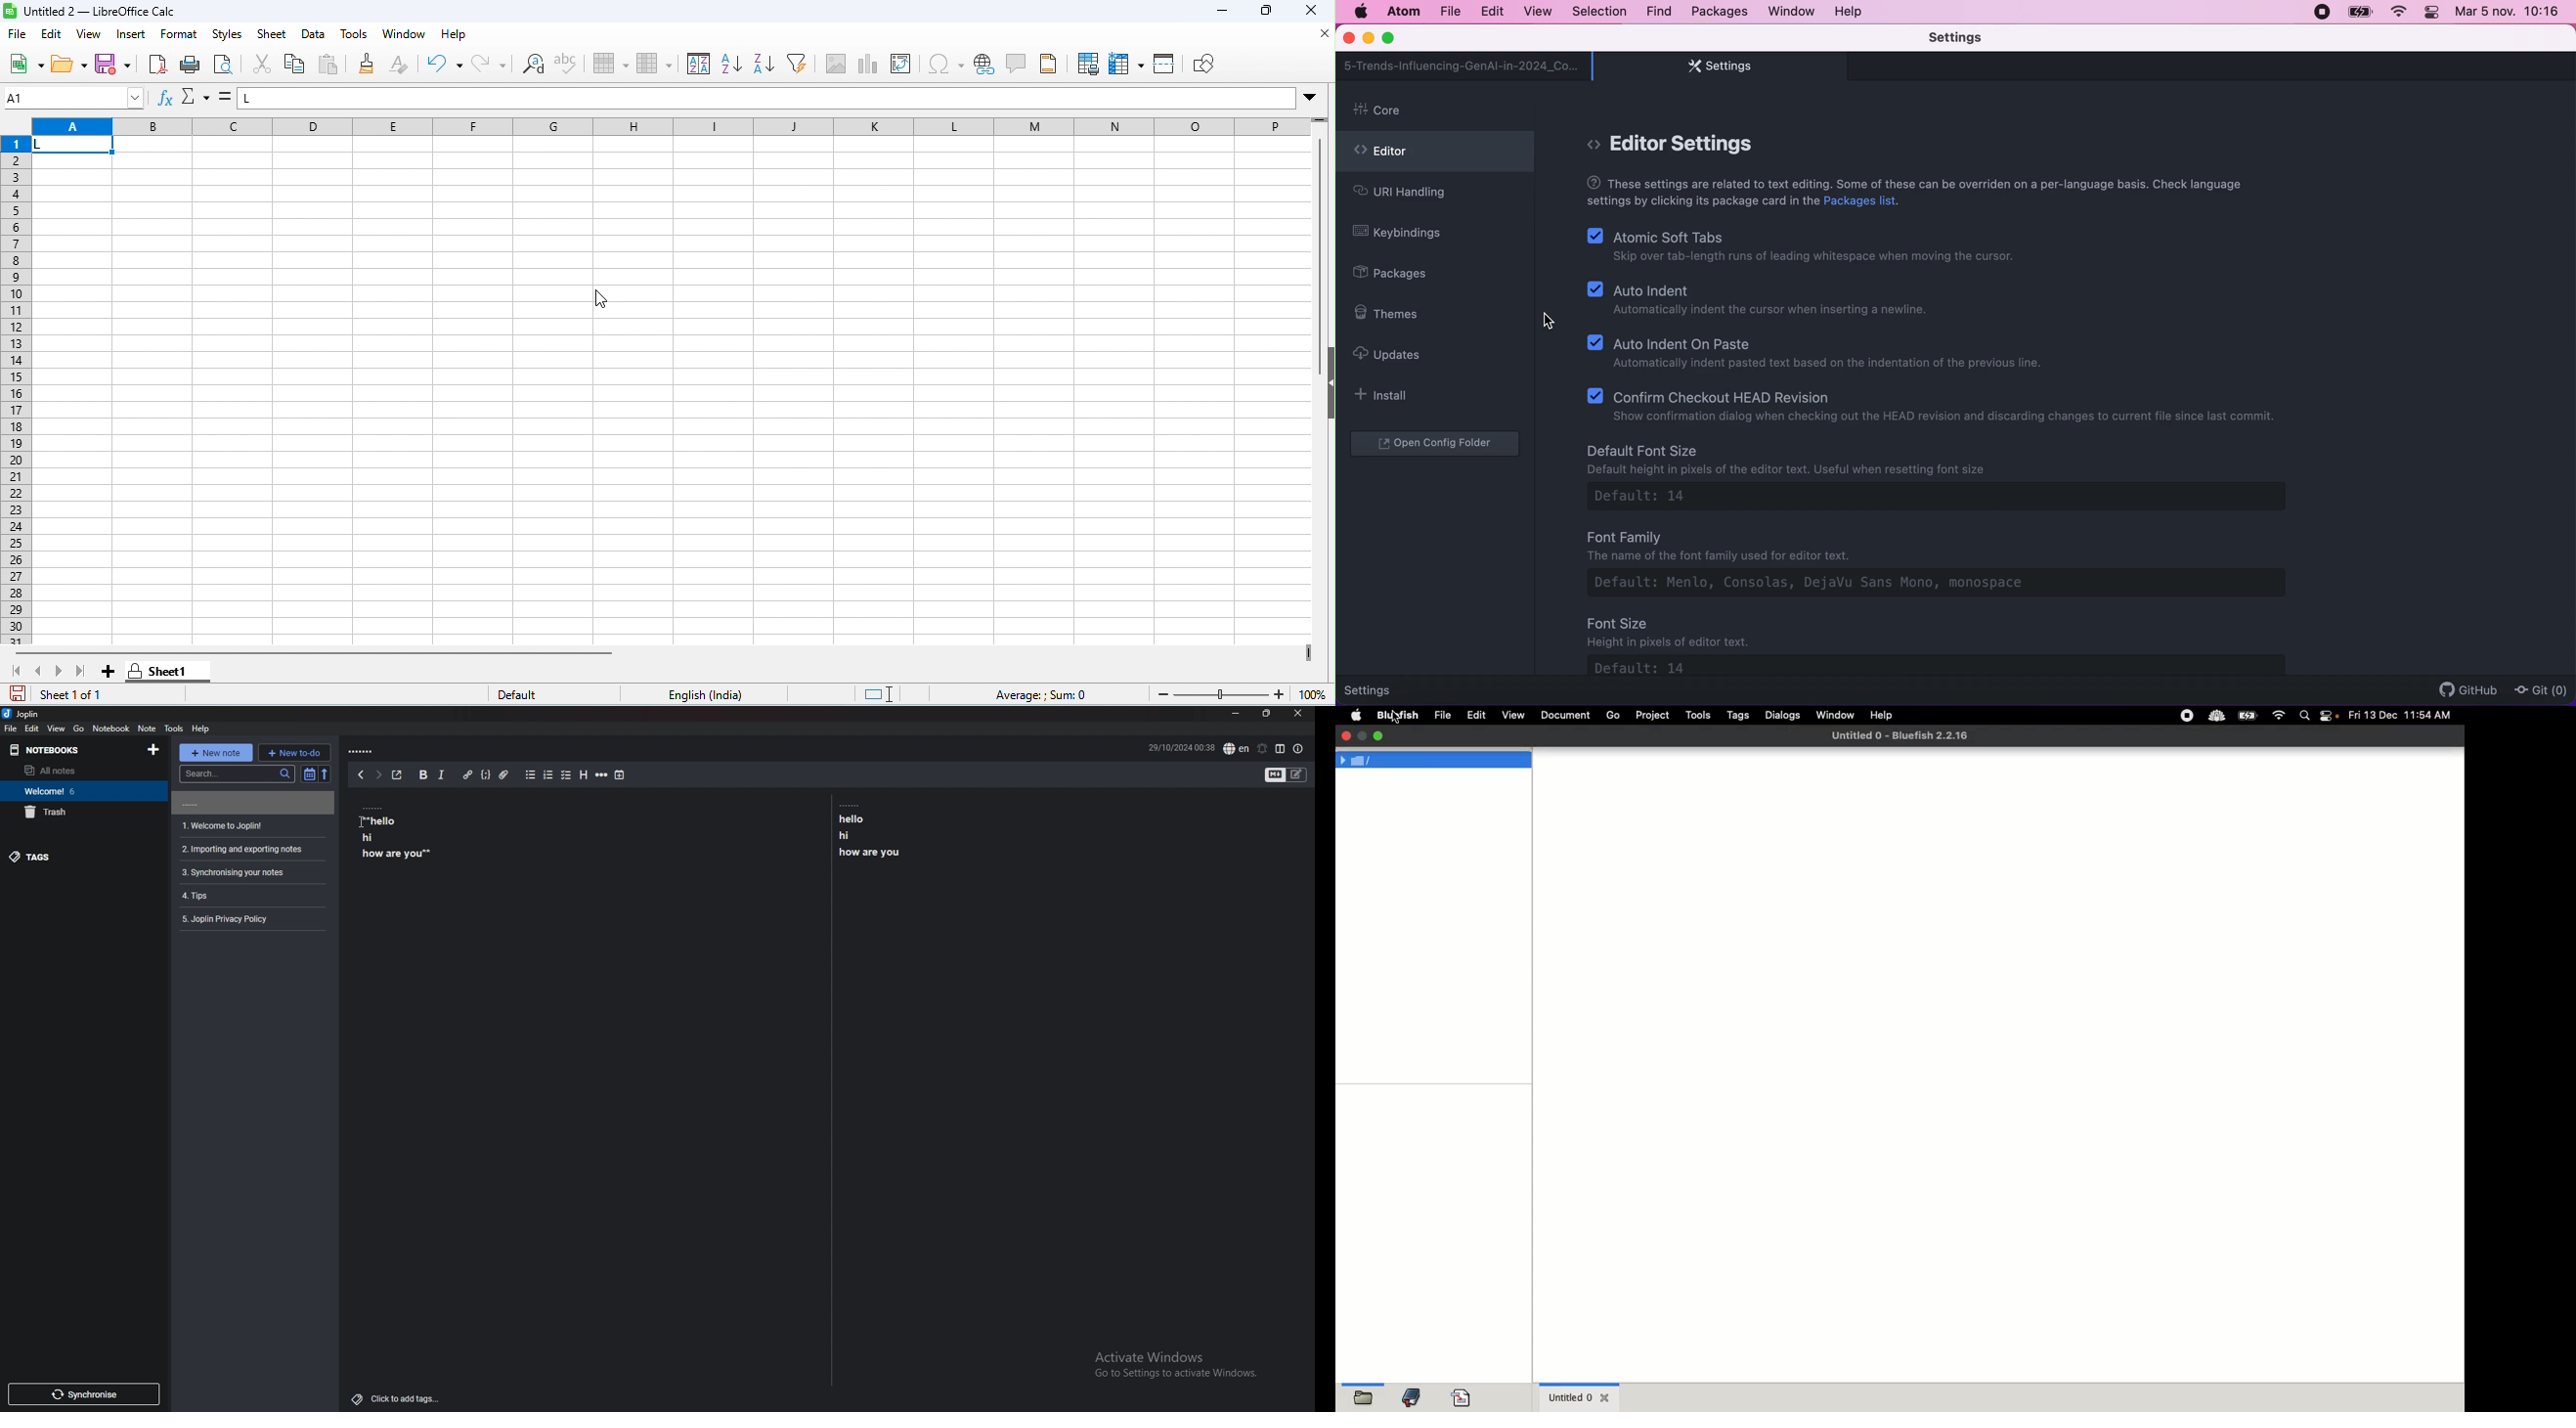 This screenshot has height=1428, width=2576. I want to click on next, so click(60, 671).